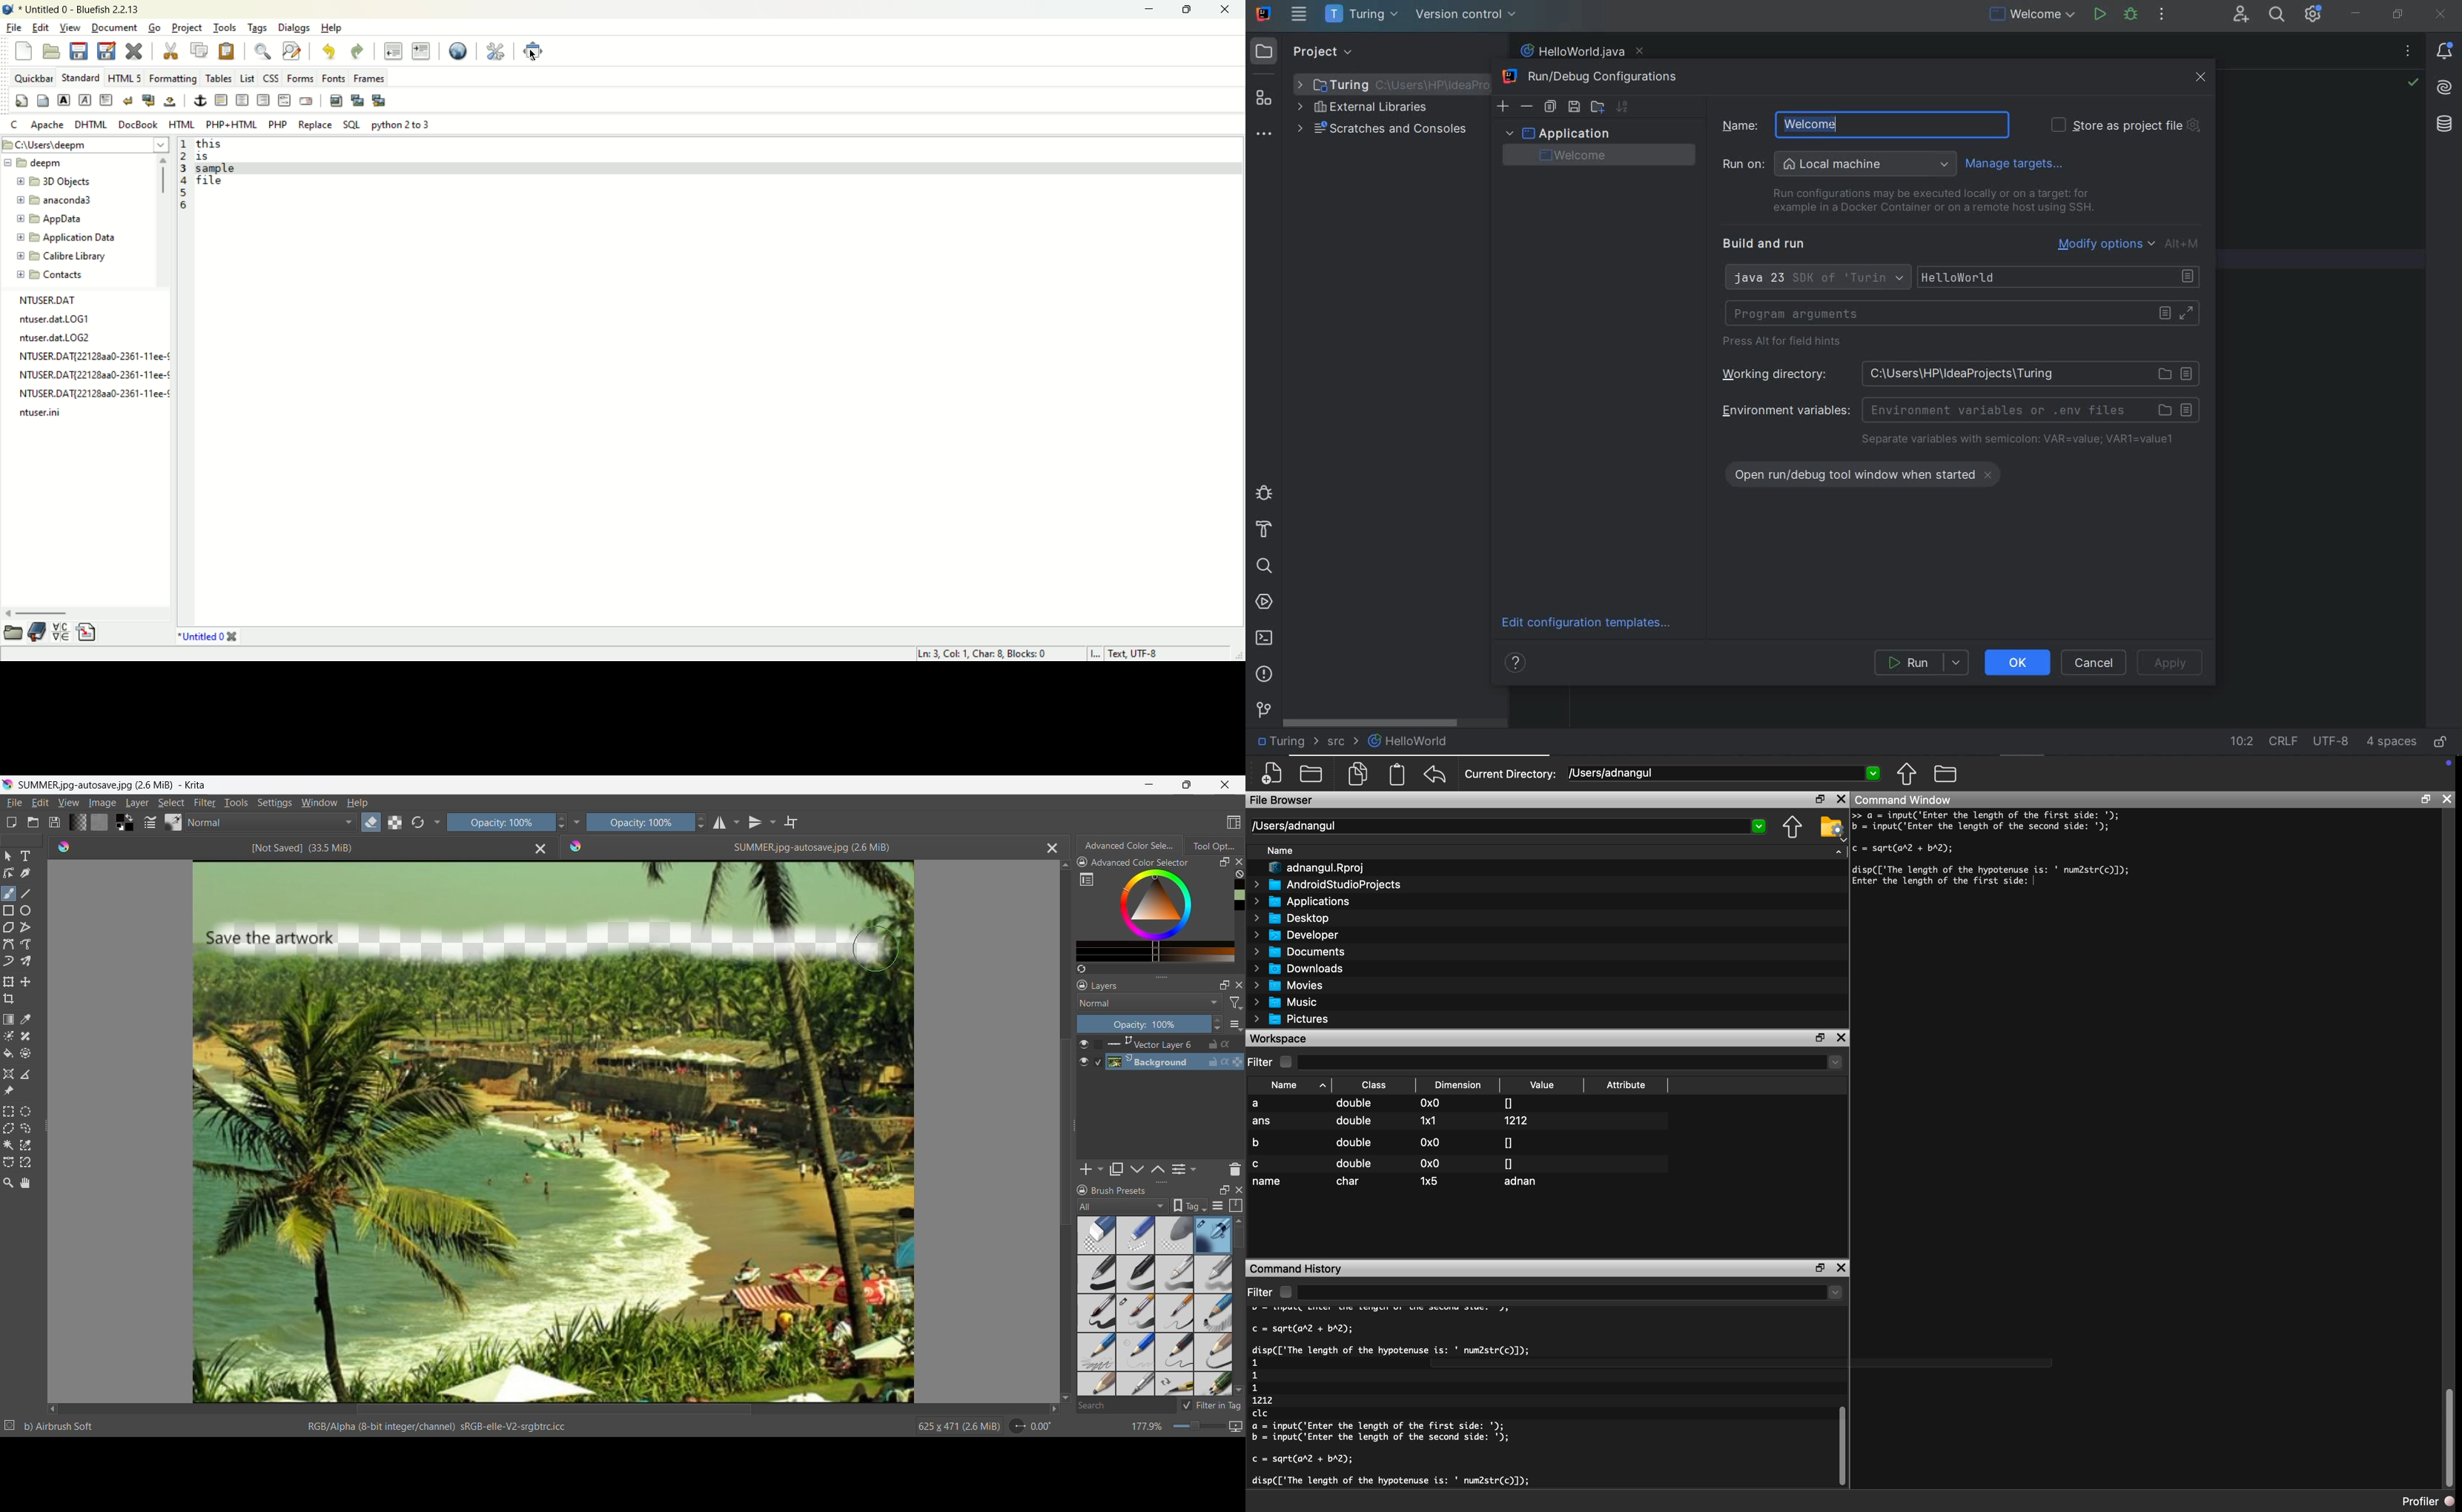 The image size is (2464, 1512). What do you see at coordinates (641, 822) in the screenshot?
I see `Opacity 100%` at bounding box center [641, 822].